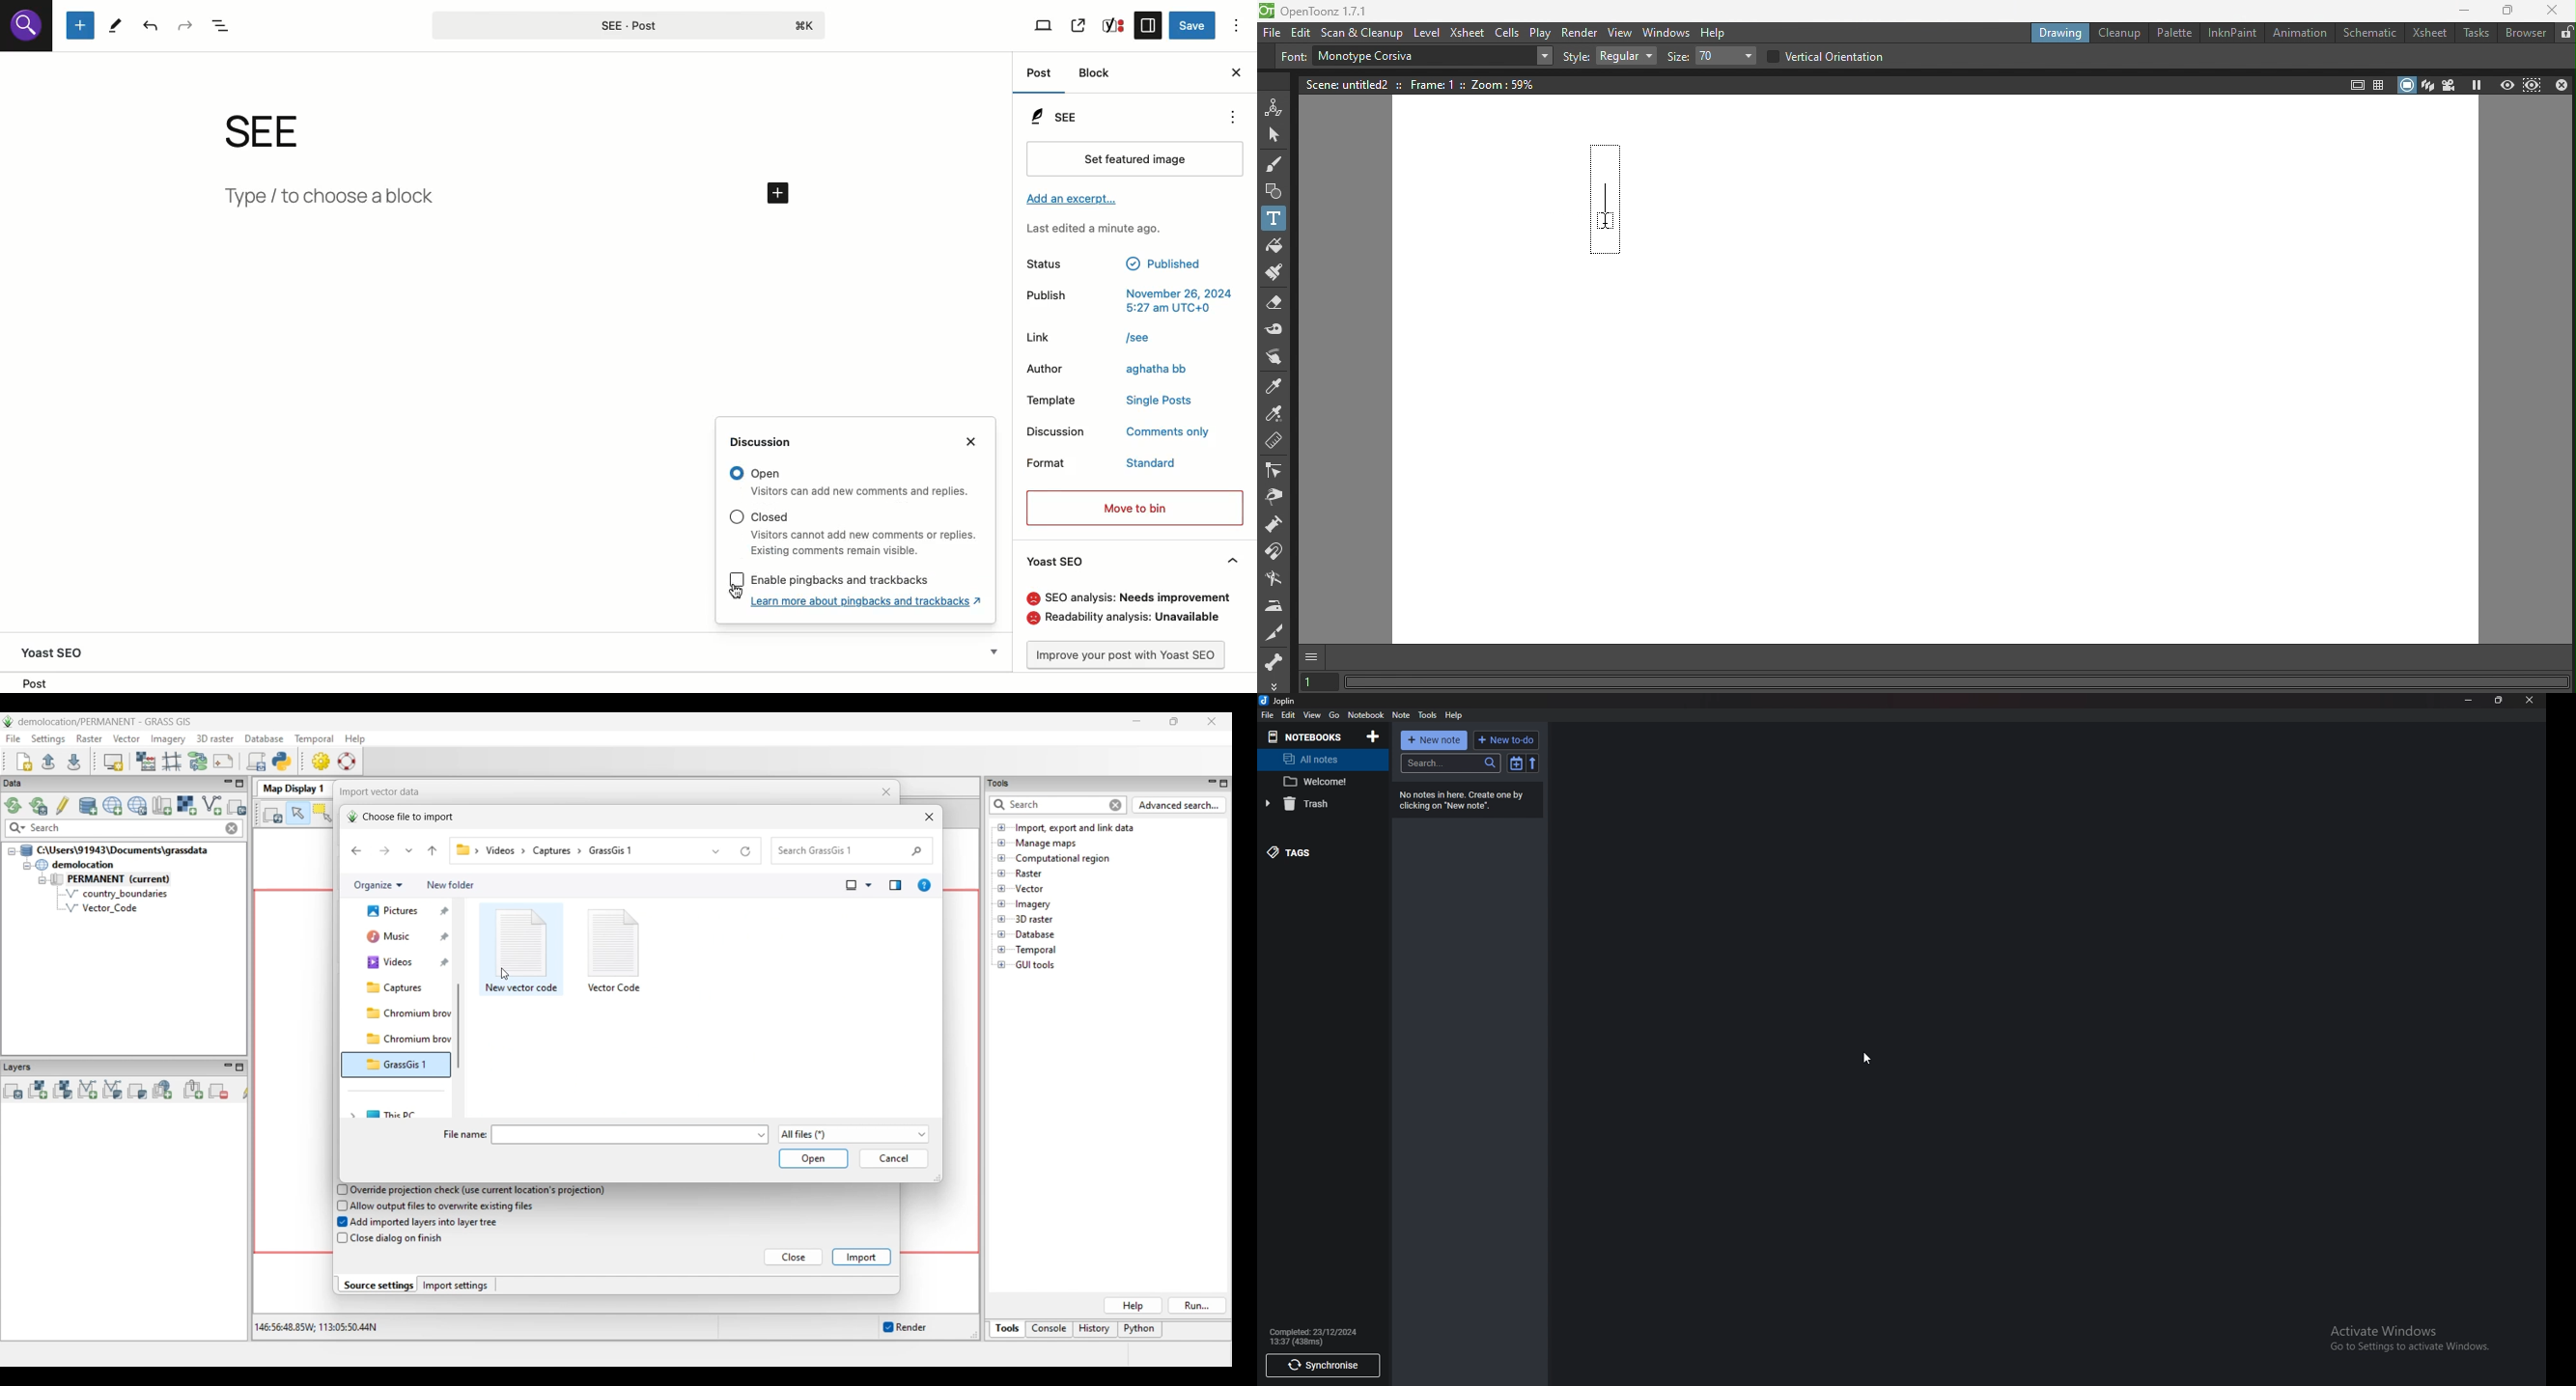  Describe the element at coordinates (2426, 85) in the screenshot. I see `3D view` at that location.